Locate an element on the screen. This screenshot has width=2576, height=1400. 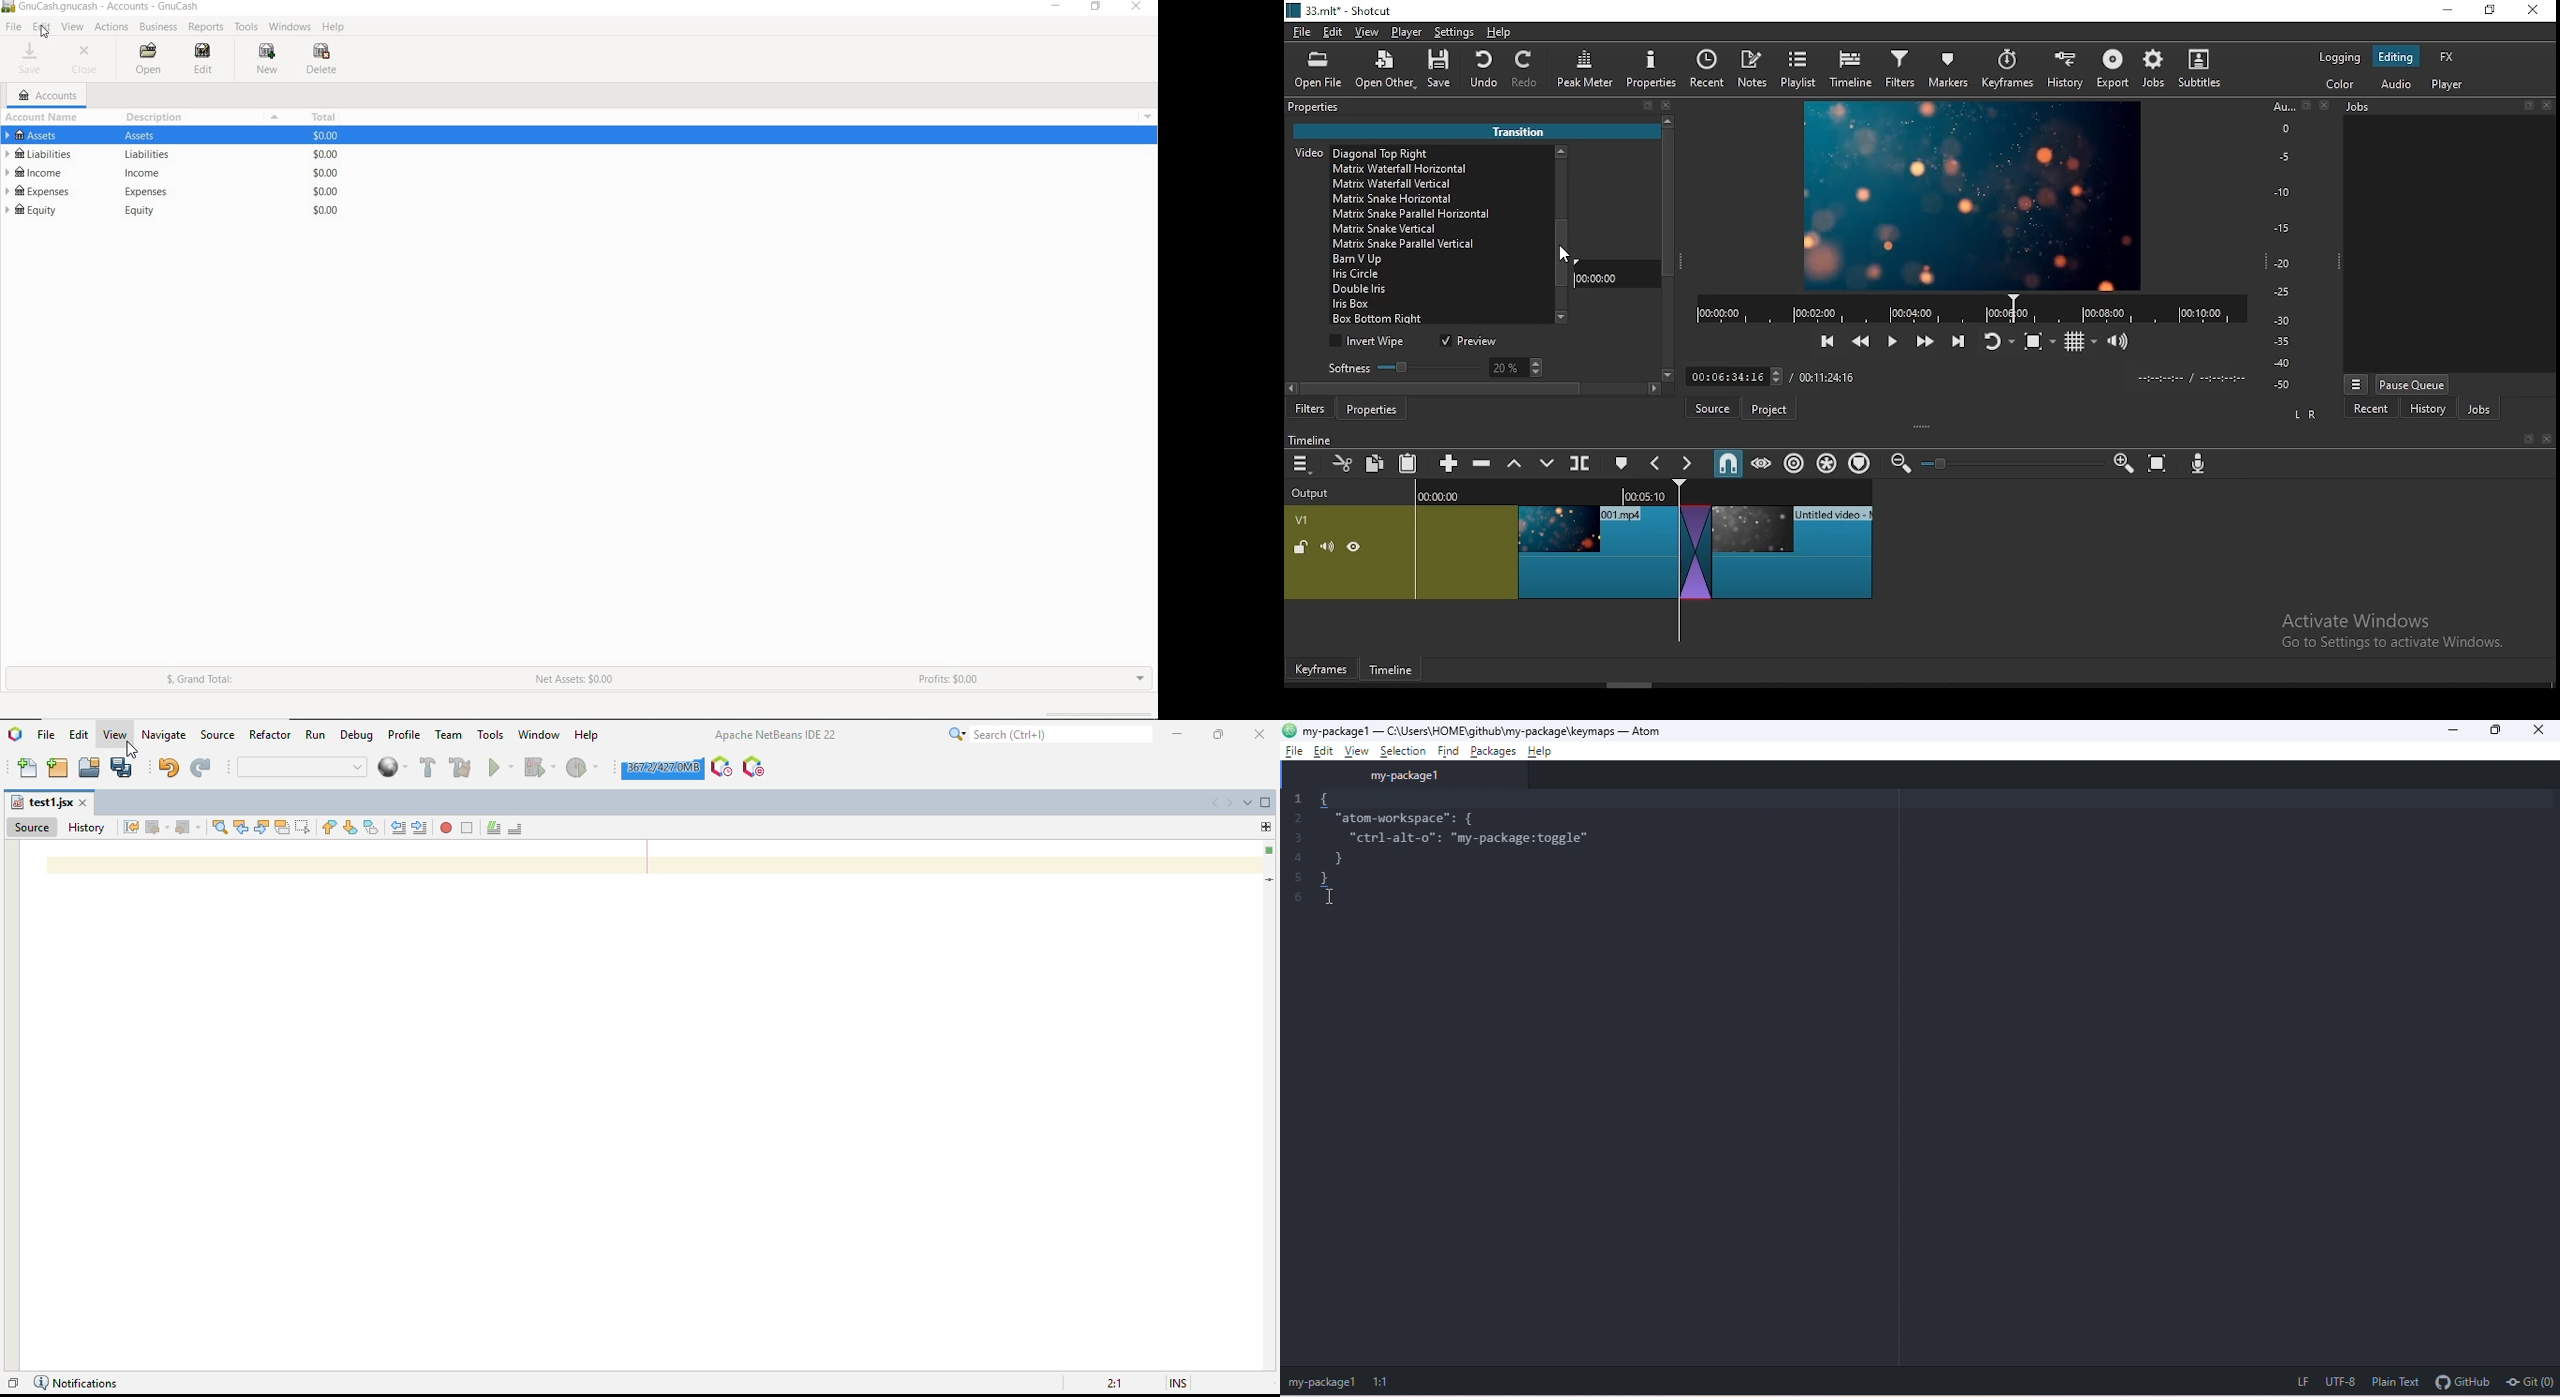
 is located at coordinates (2305, 106).